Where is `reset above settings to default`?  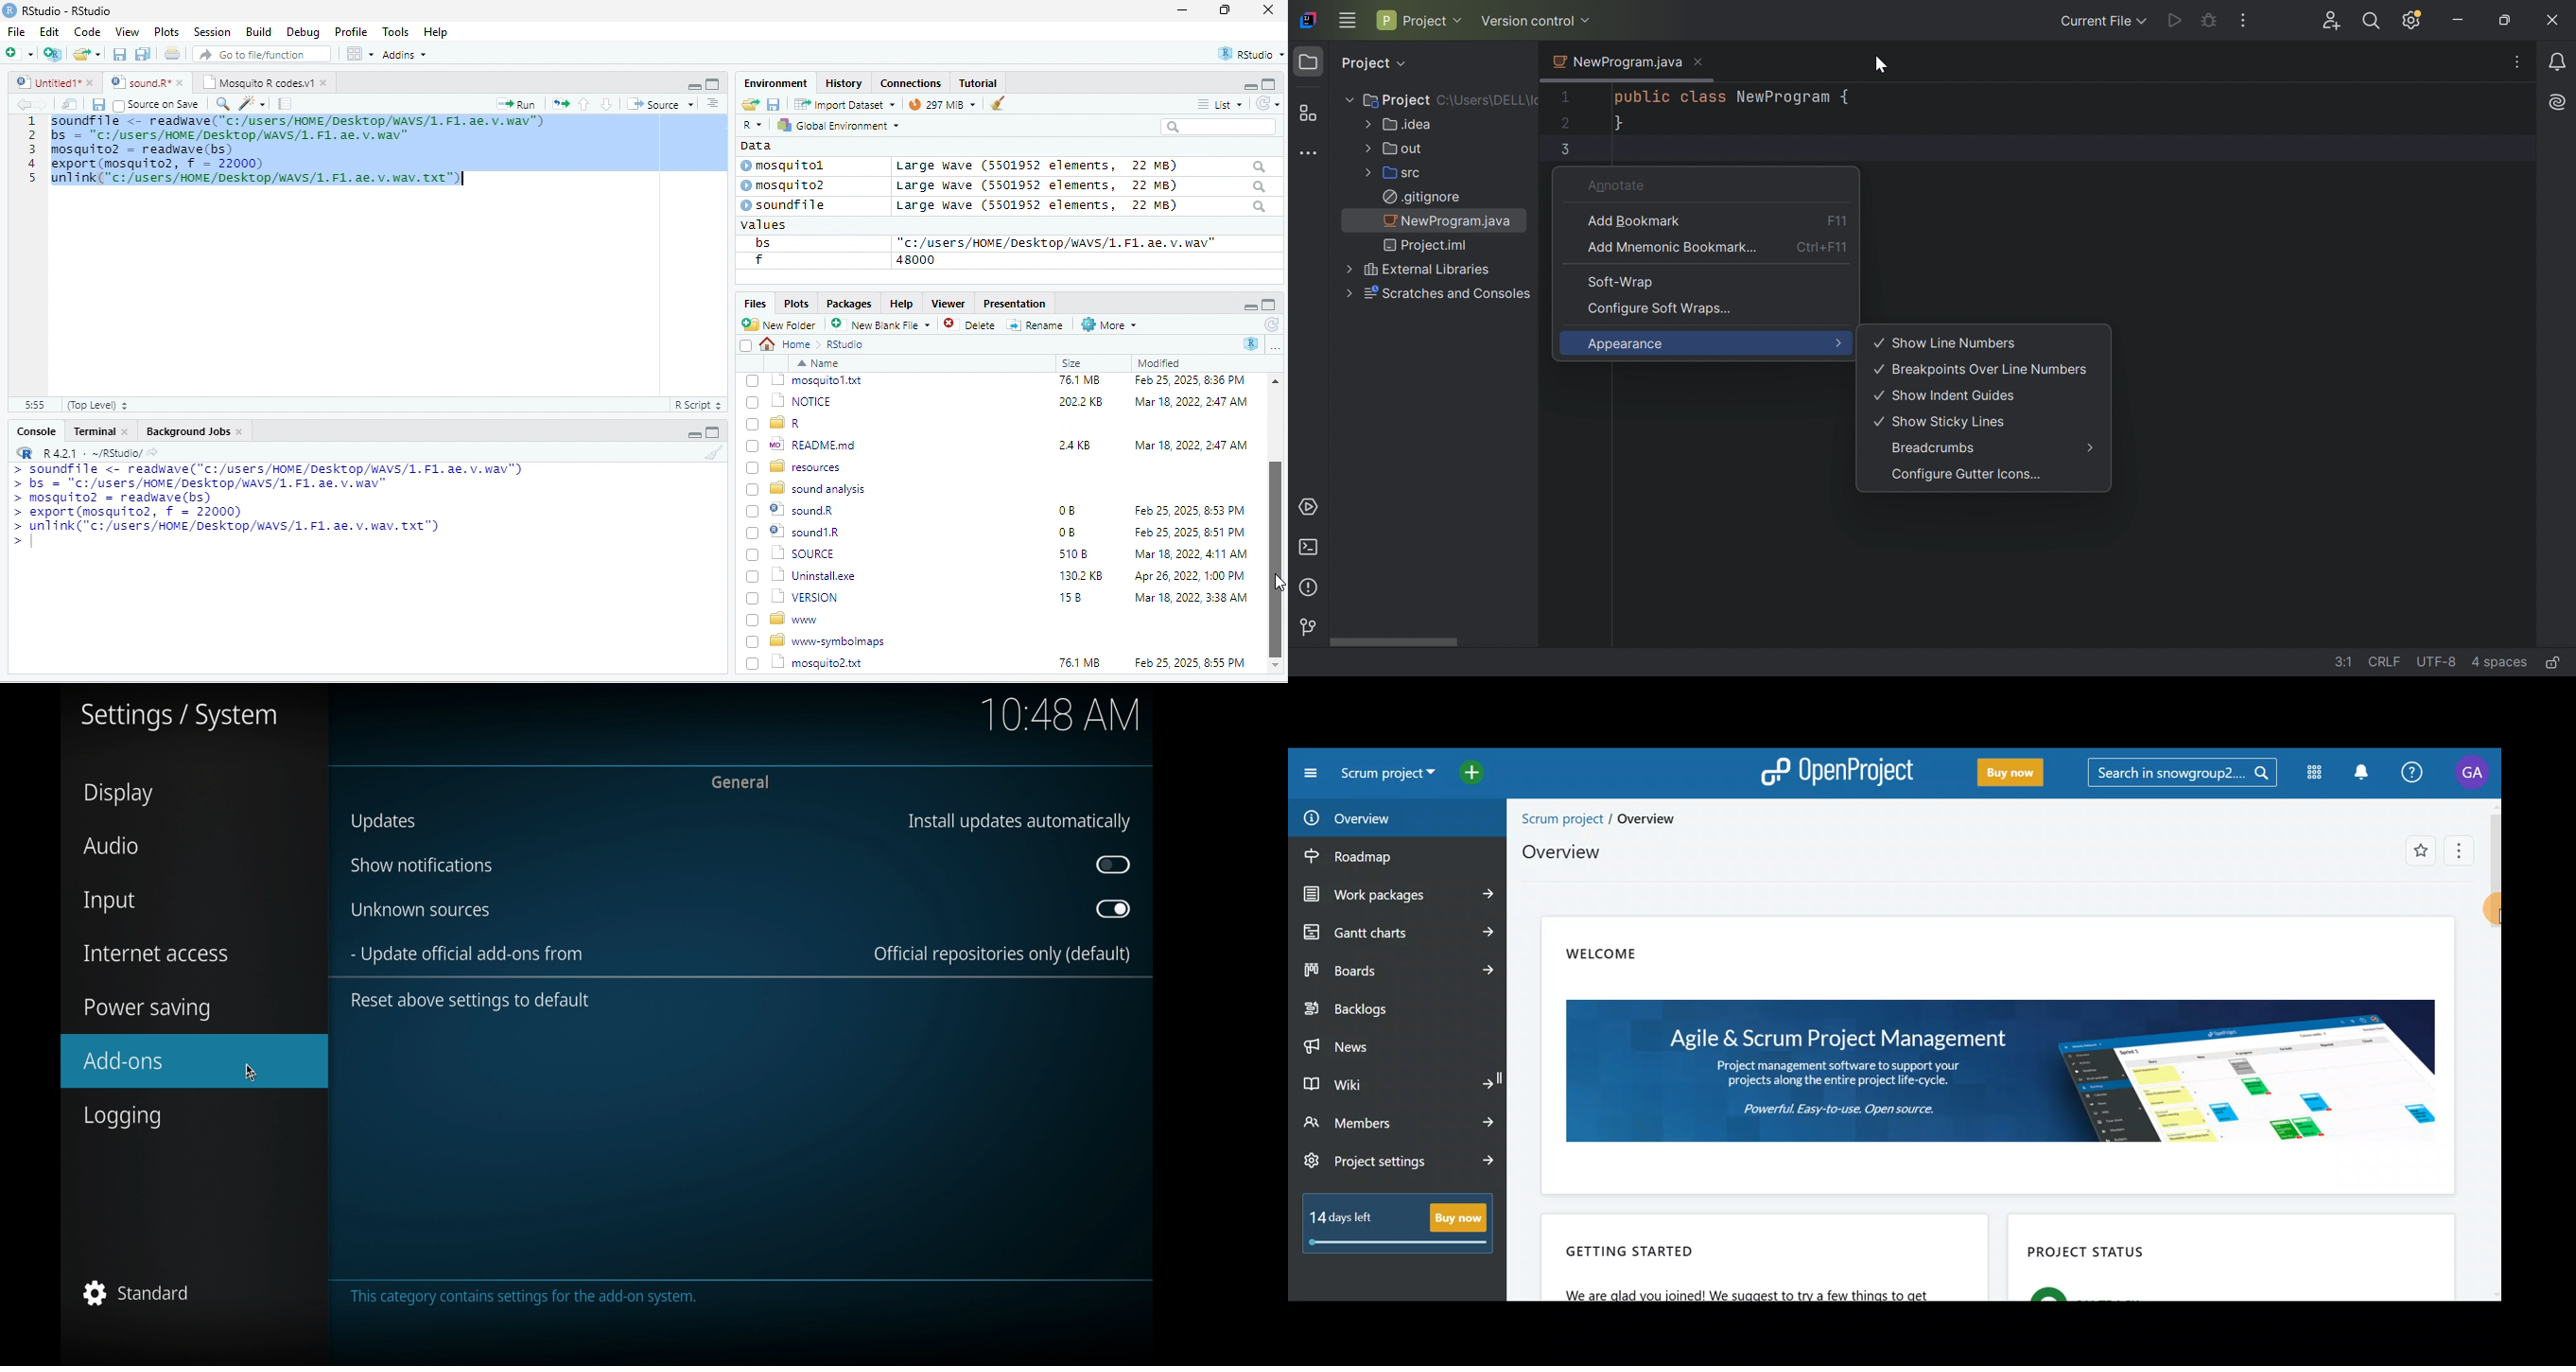 reset above settings to default is located at coordinates (470, 1001).